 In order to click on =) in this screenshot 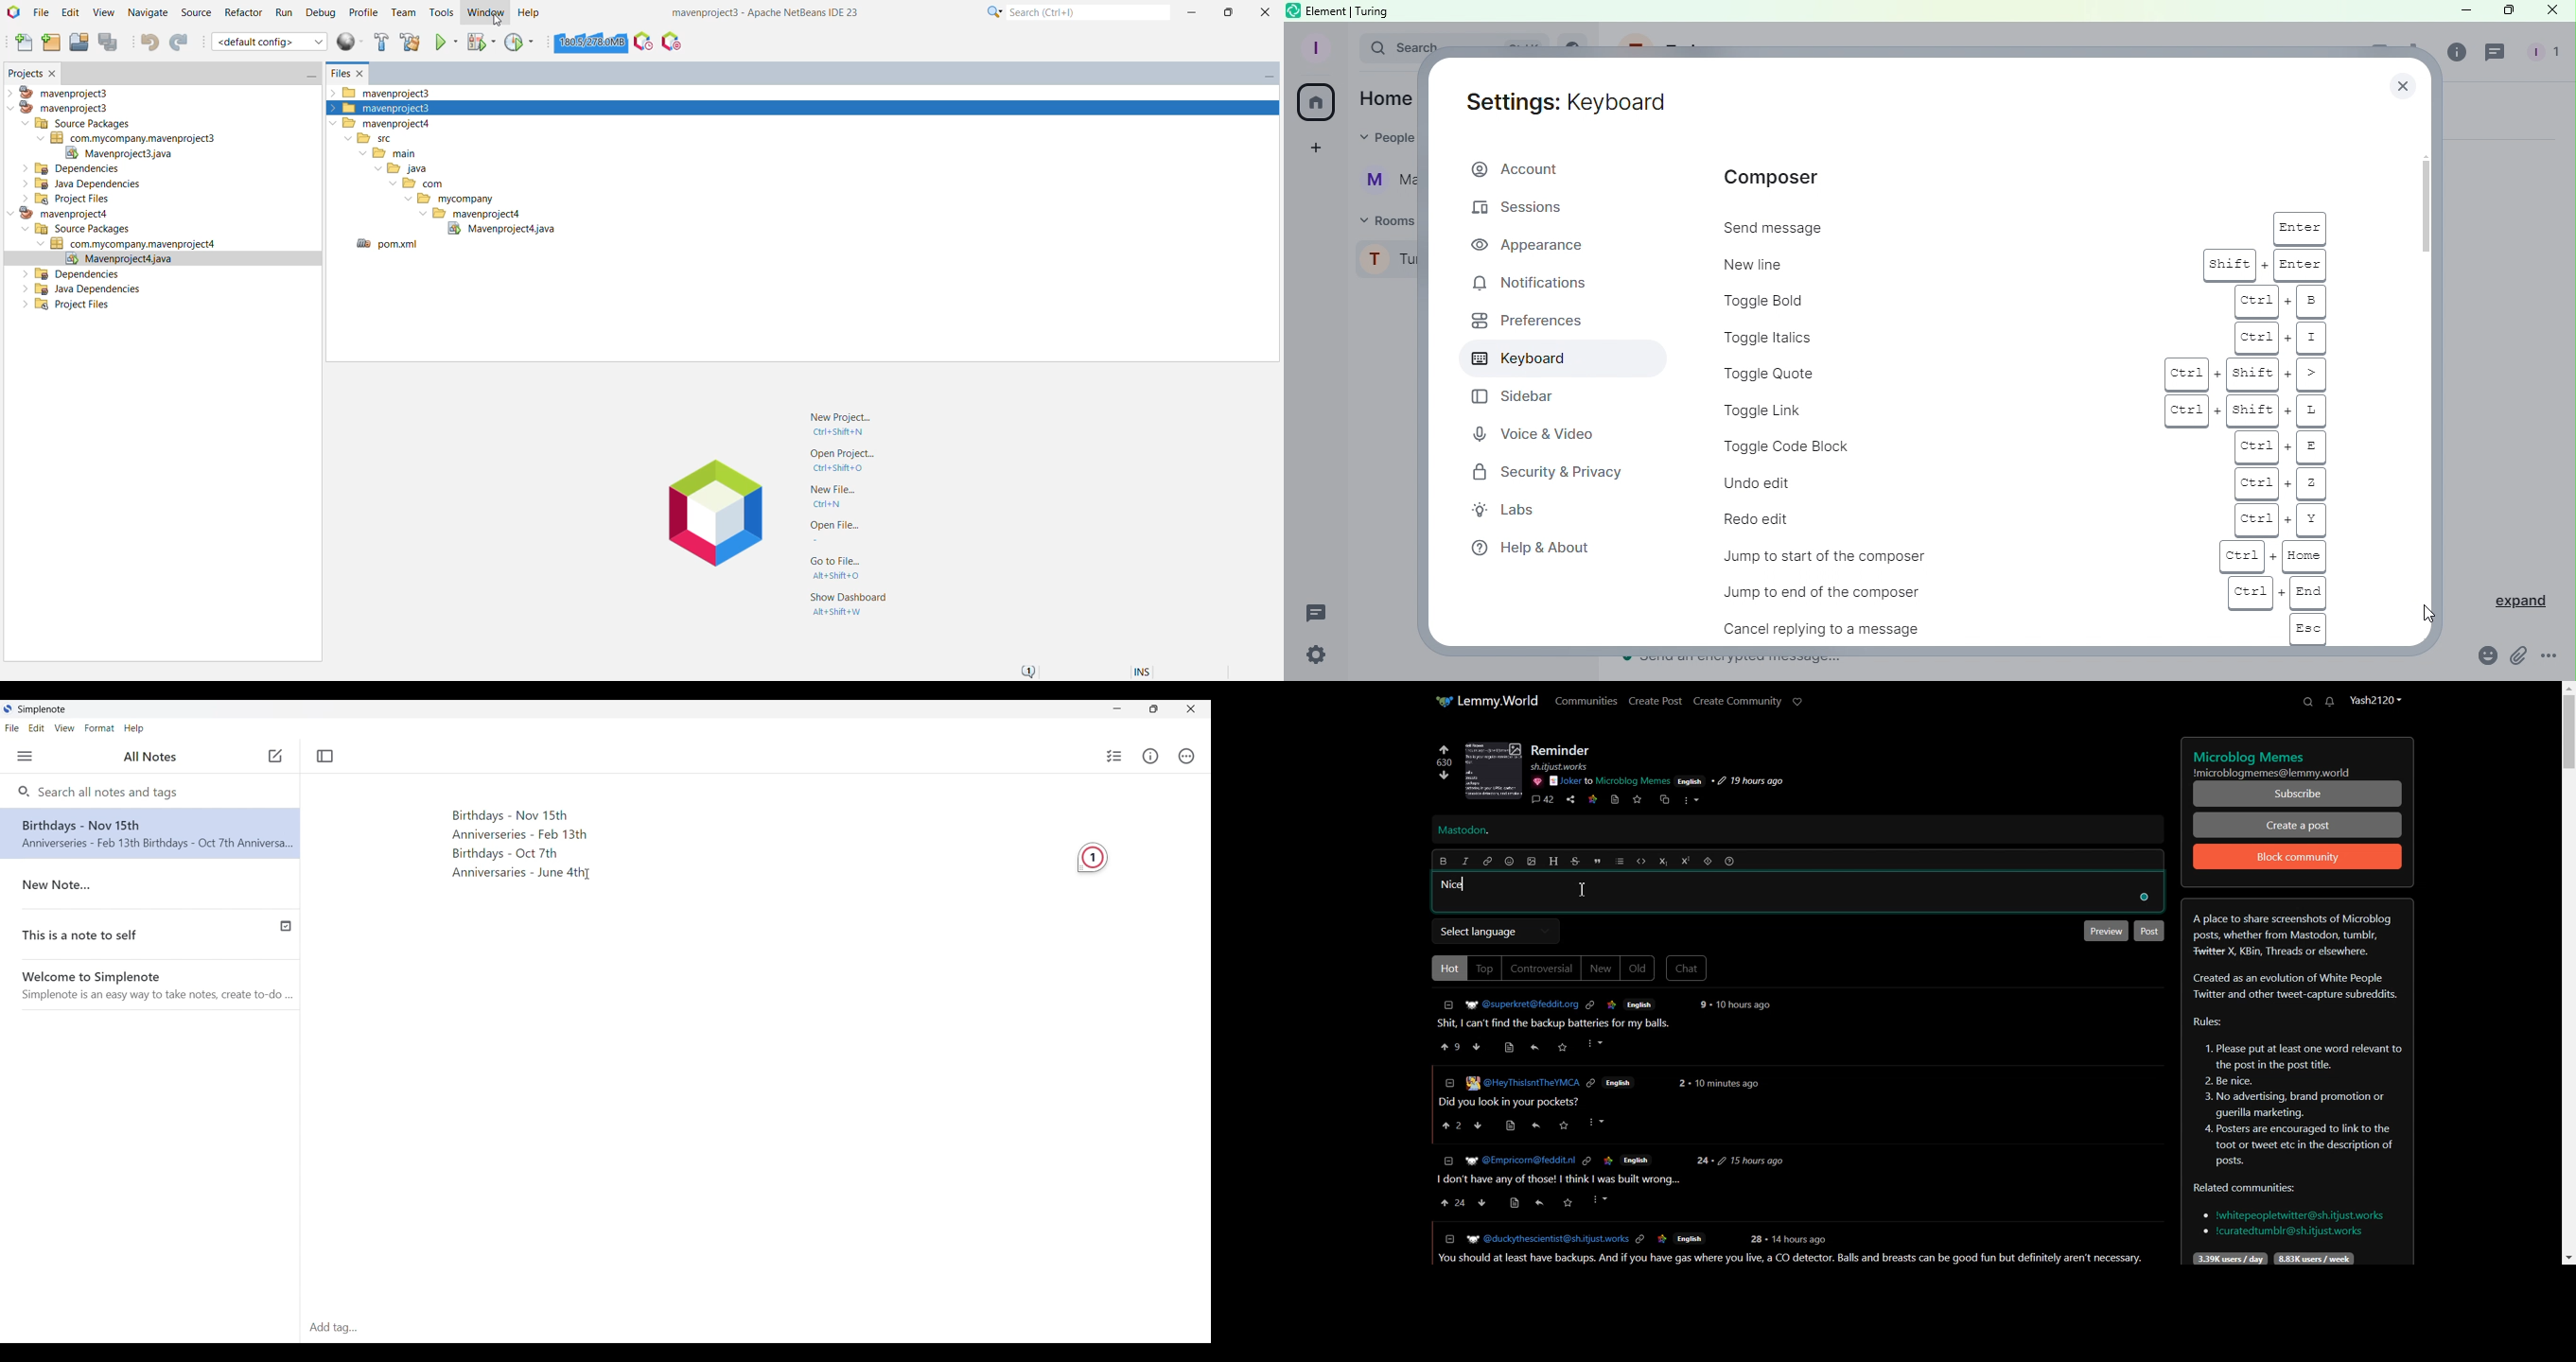, I will do `click(1512, 1046)`.